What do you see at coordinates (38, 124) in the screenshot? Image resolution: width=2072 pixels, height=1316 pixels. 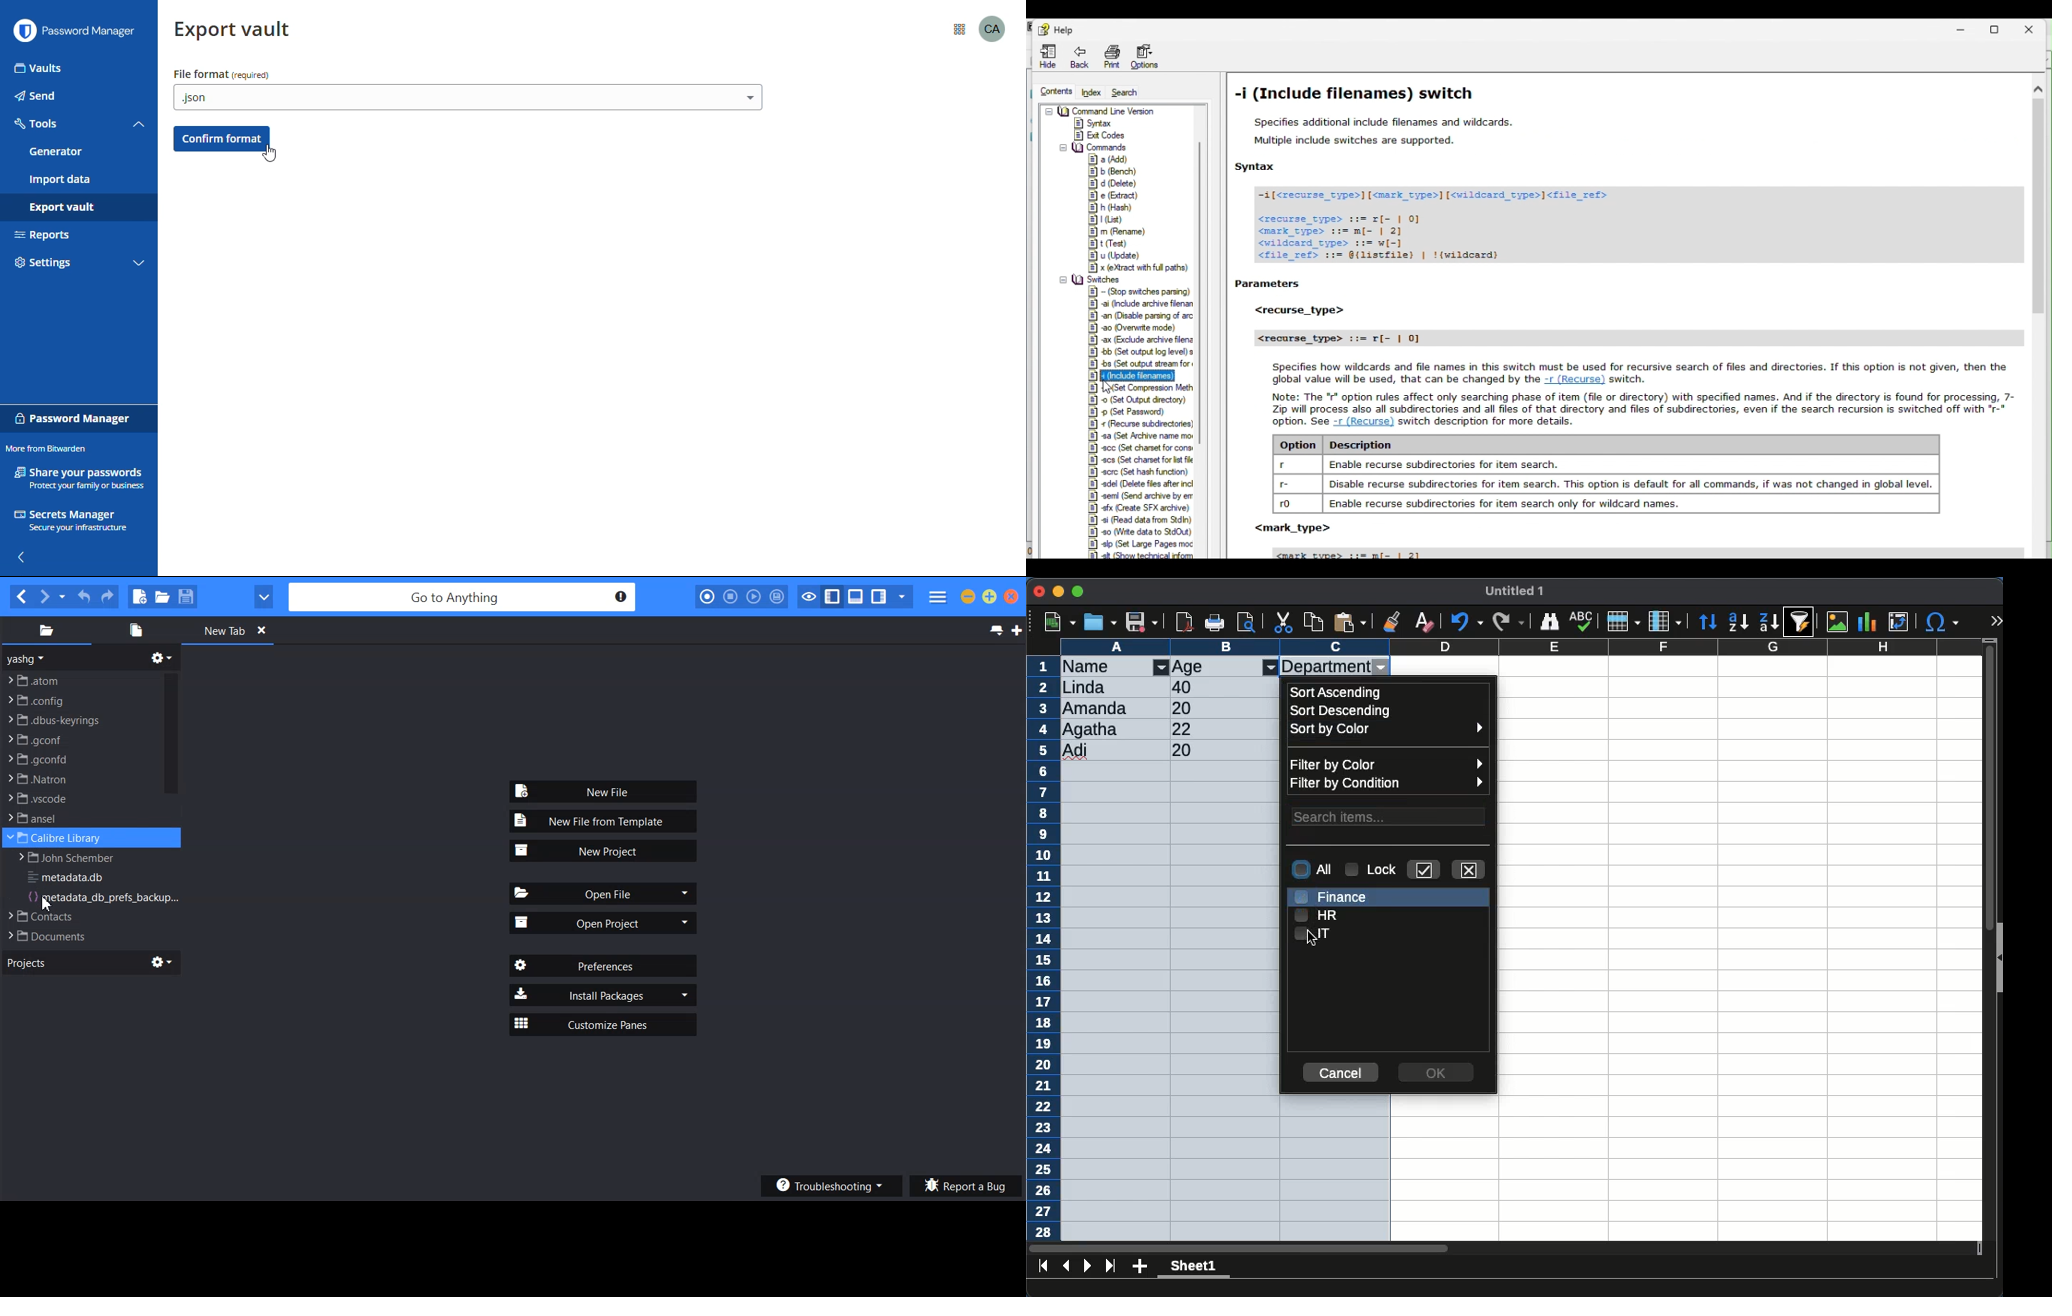 I see `tools` at bounding box center [38, 124].